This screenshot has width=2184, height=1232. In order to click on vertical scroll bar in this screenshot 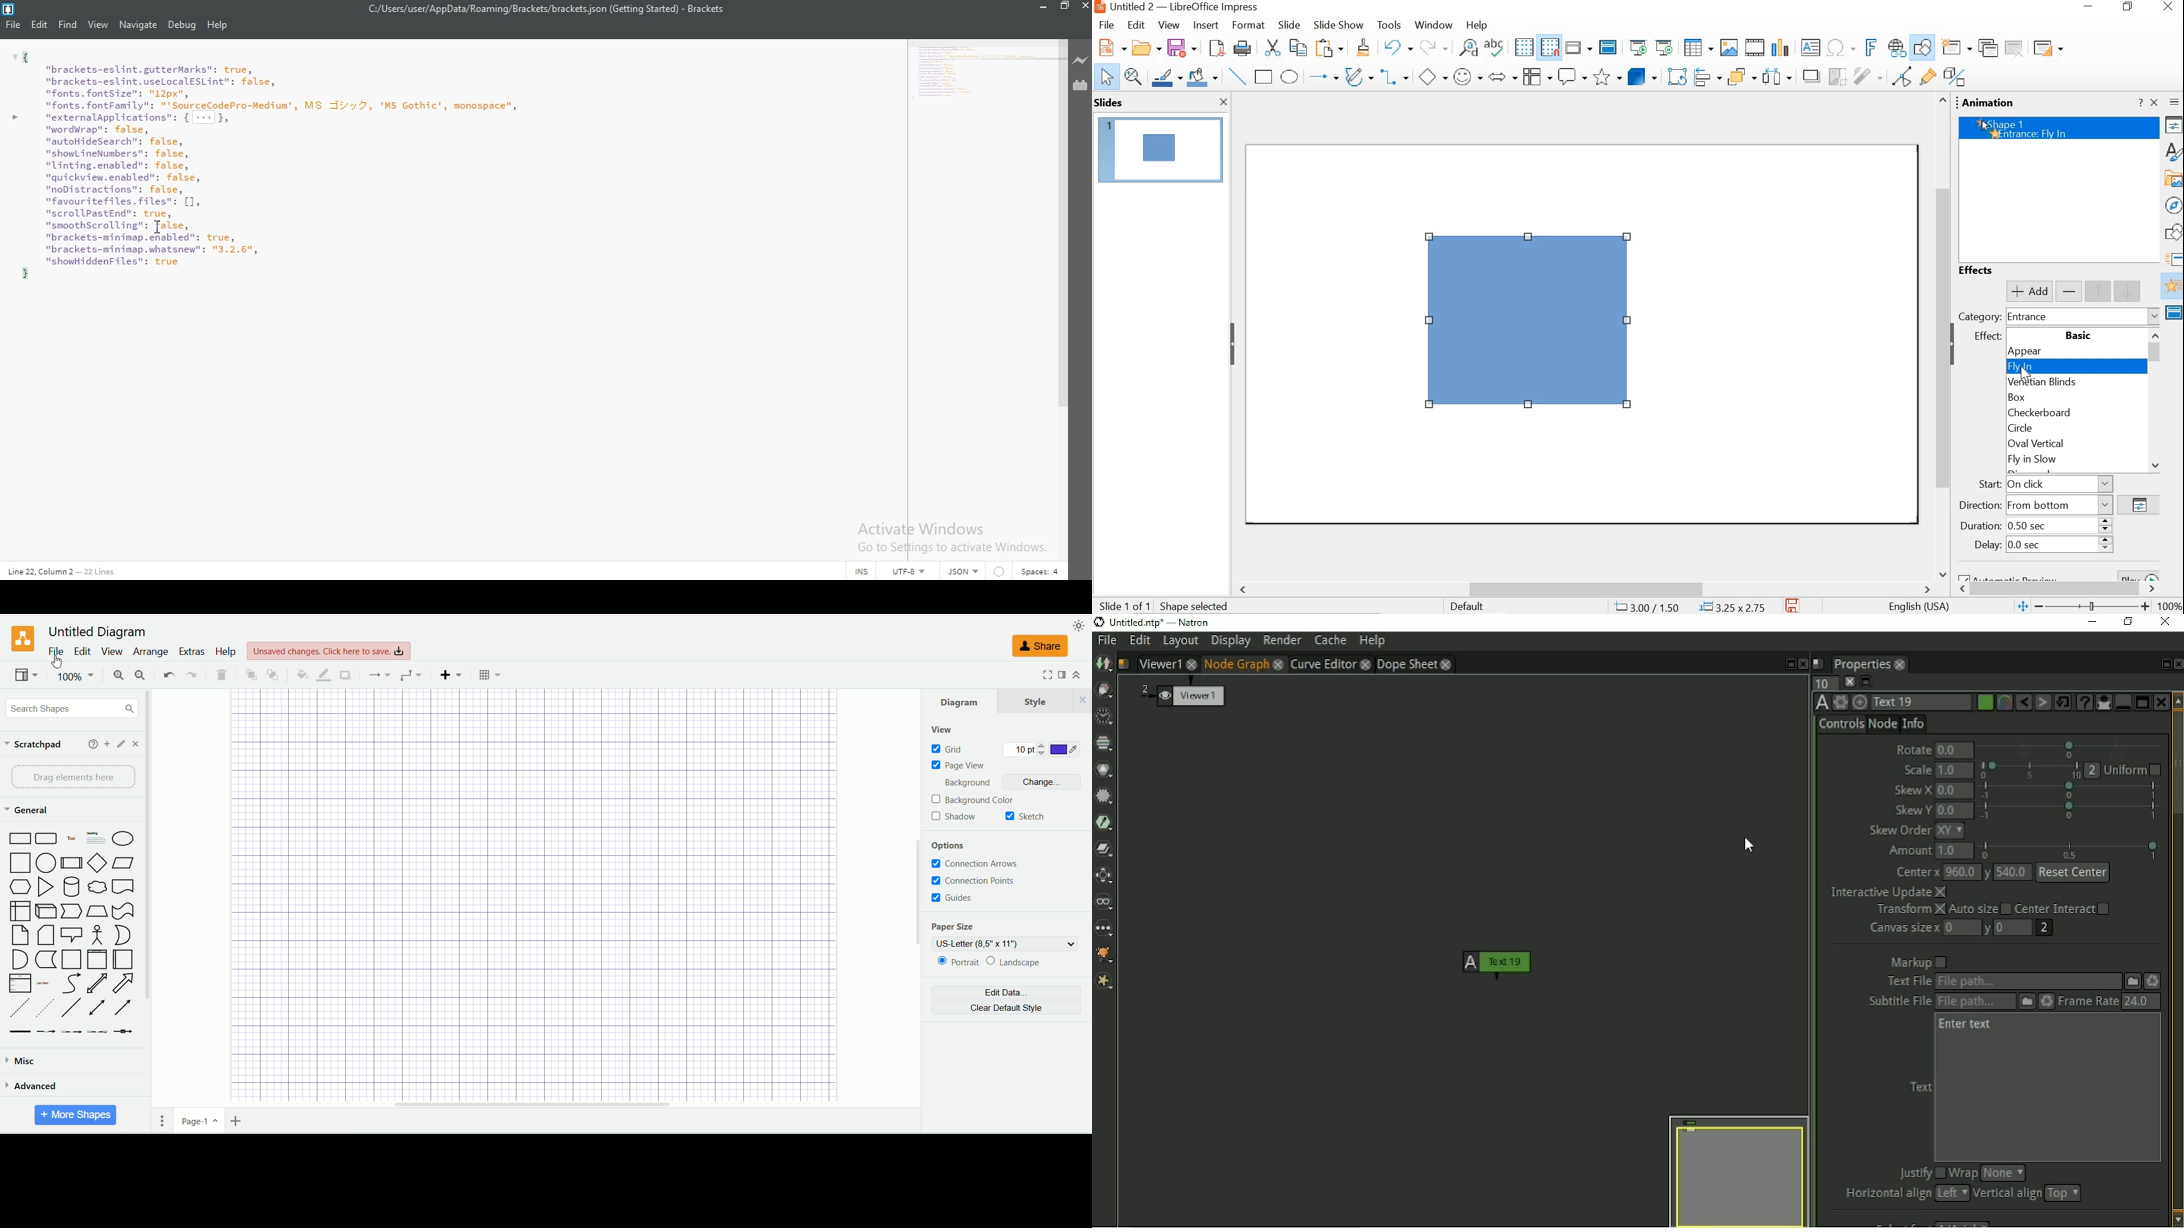, I will do `click(917, 898)`.